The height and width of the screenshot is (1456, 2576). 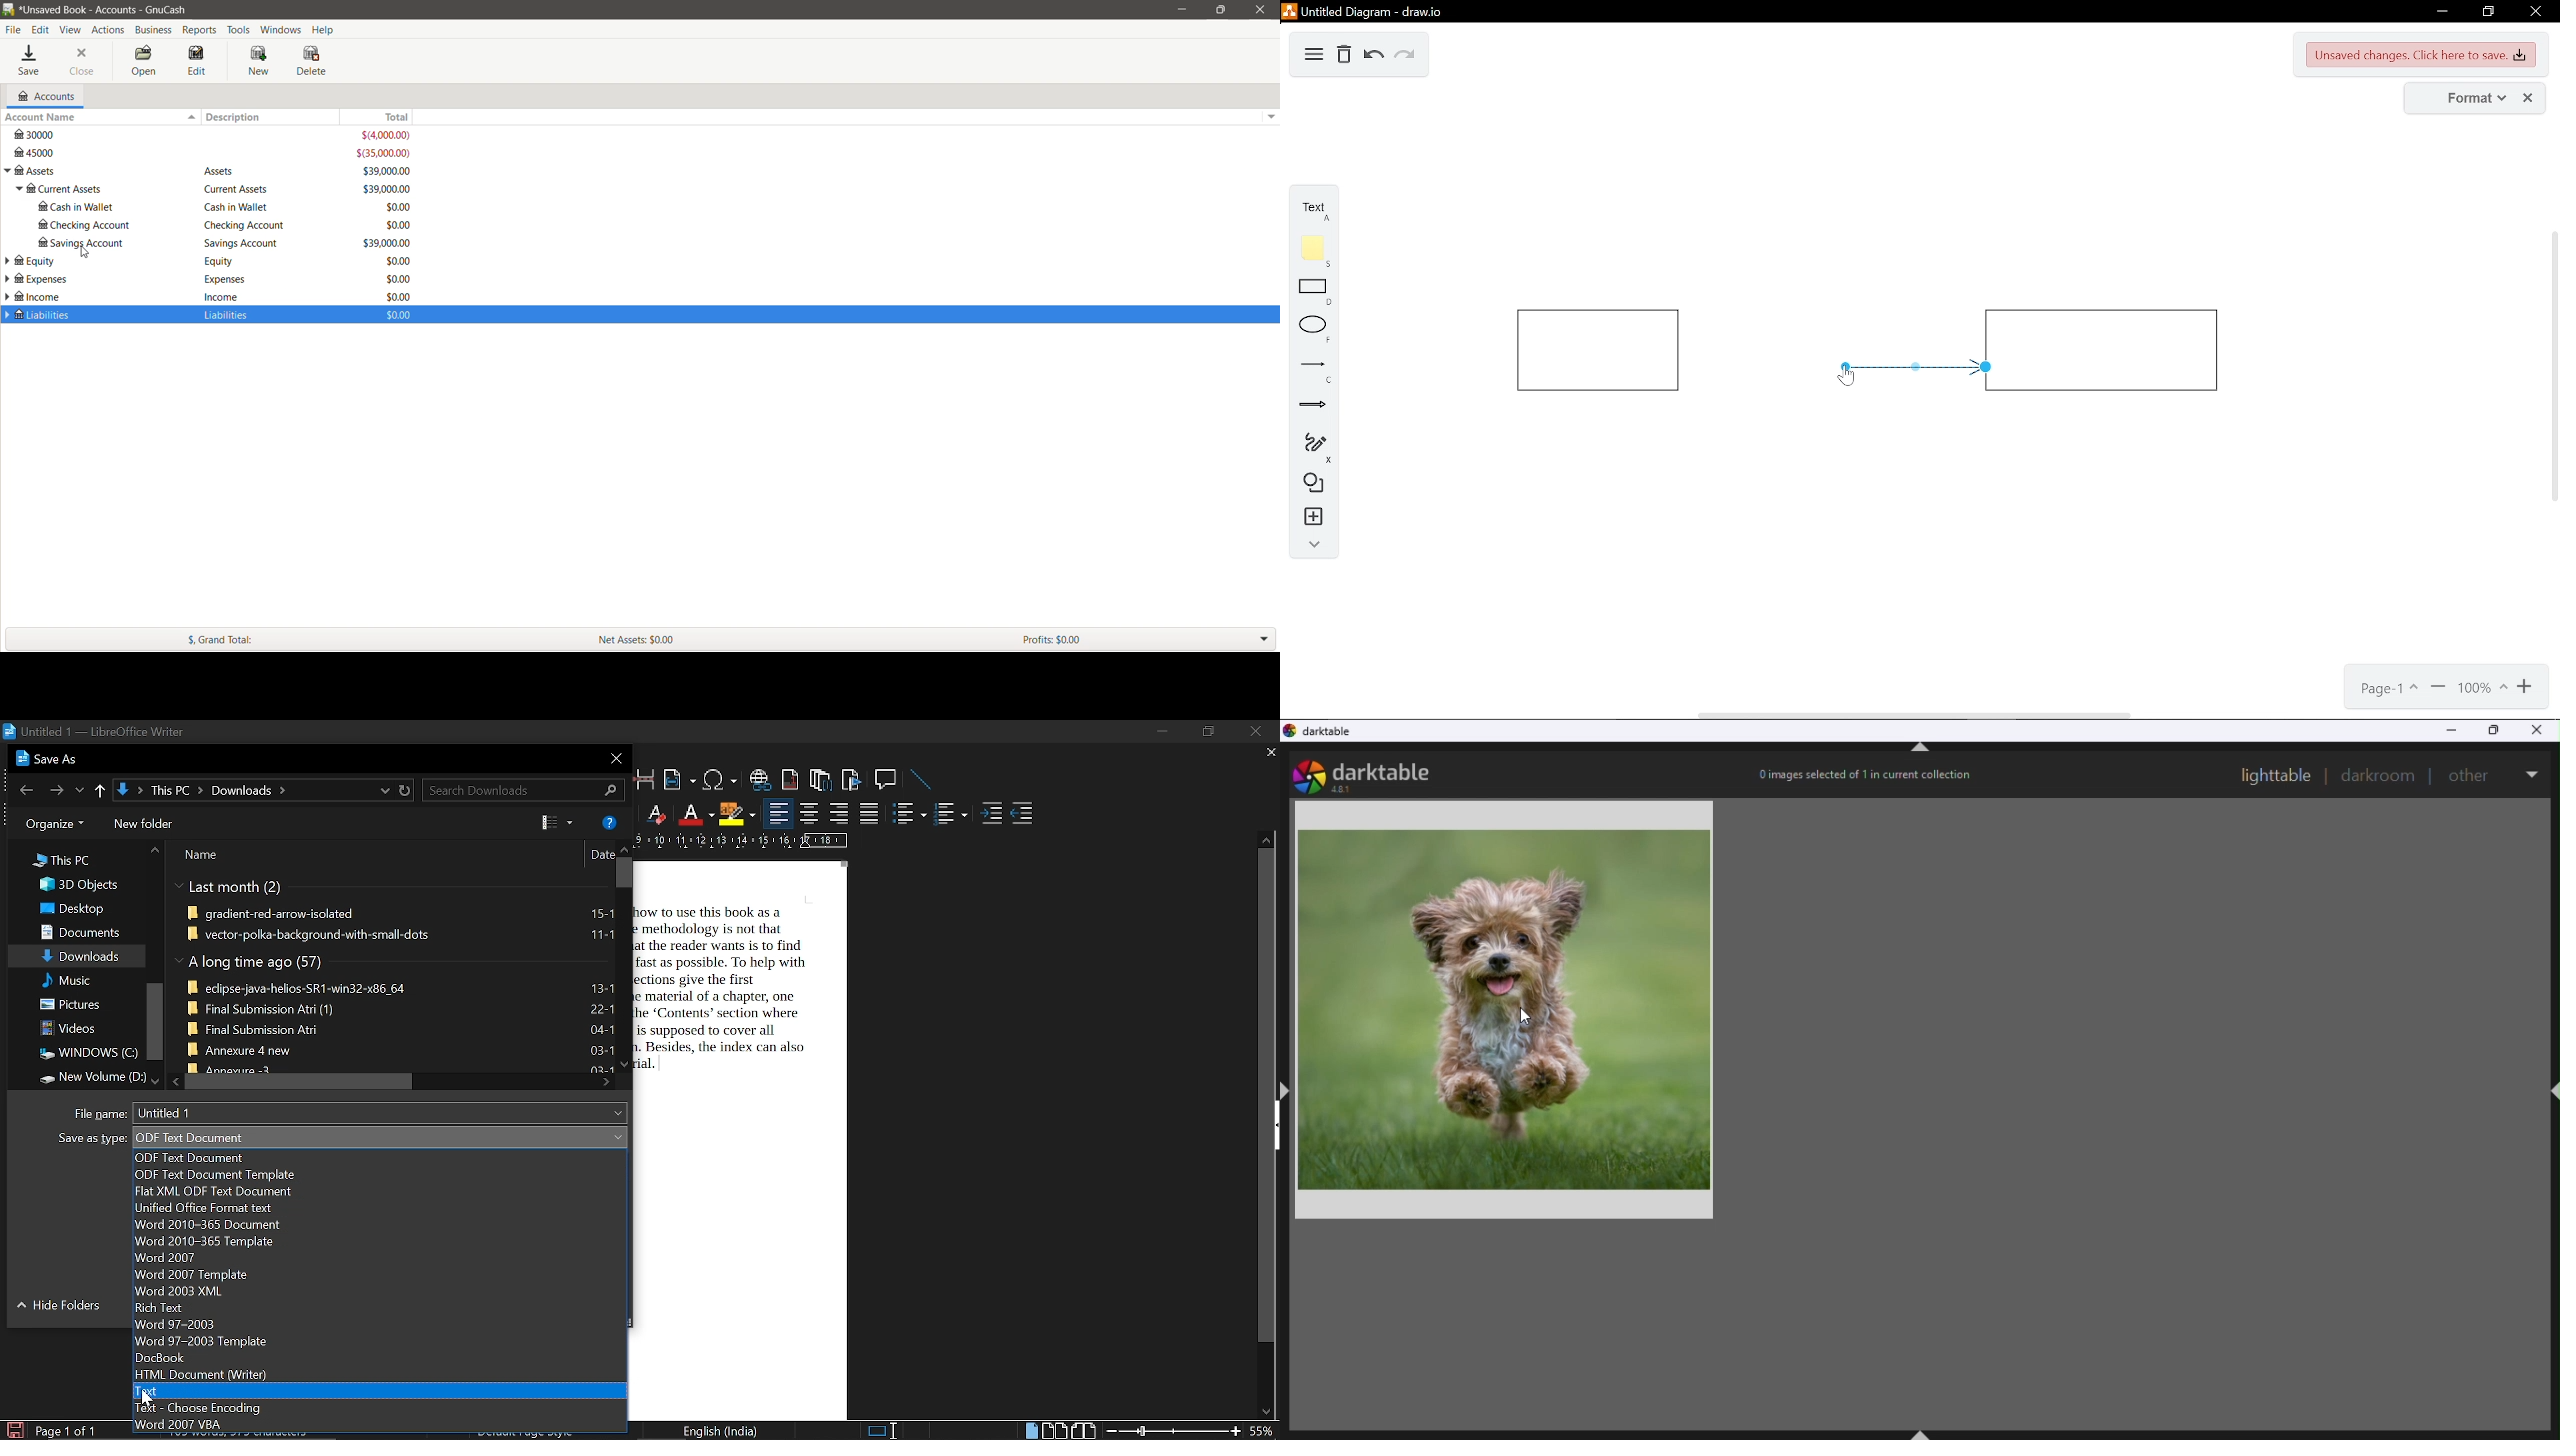 I want to click on rectangle, so click(x=1311, y=295).